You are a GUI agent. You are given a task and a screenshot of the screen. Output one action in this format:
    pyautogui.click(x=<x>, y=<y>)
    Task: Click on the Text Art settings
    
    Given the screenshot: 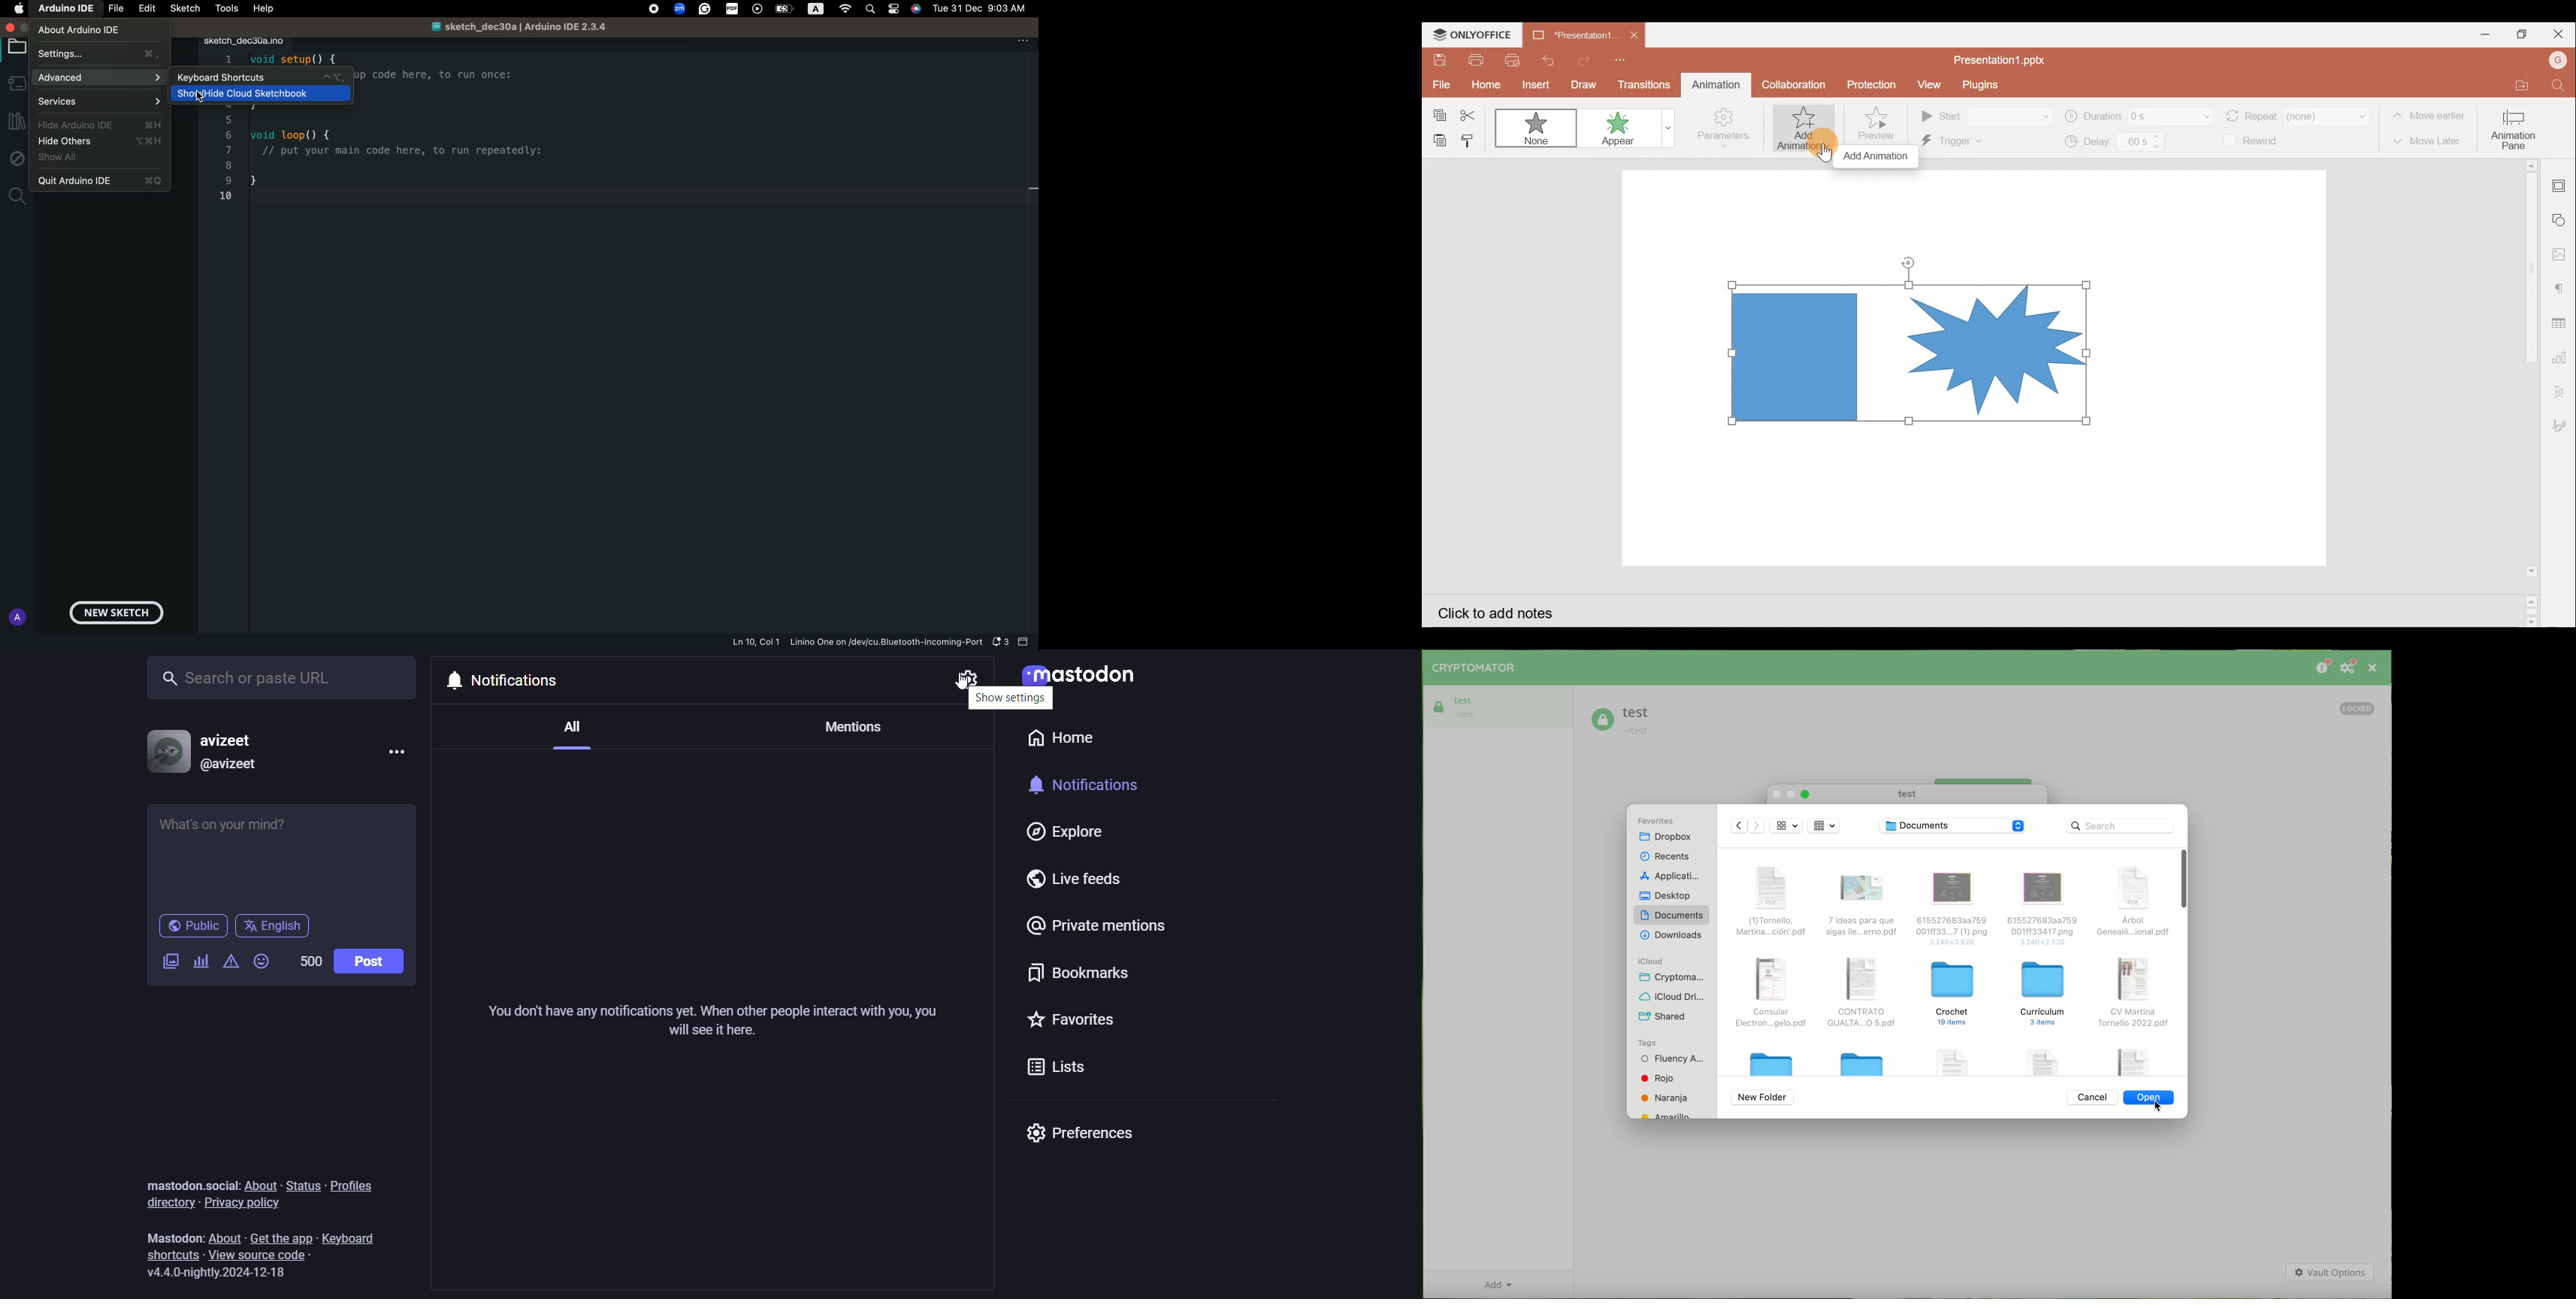 What is the action you would take?
    pyautogui.click(x=2563, y=387)
    